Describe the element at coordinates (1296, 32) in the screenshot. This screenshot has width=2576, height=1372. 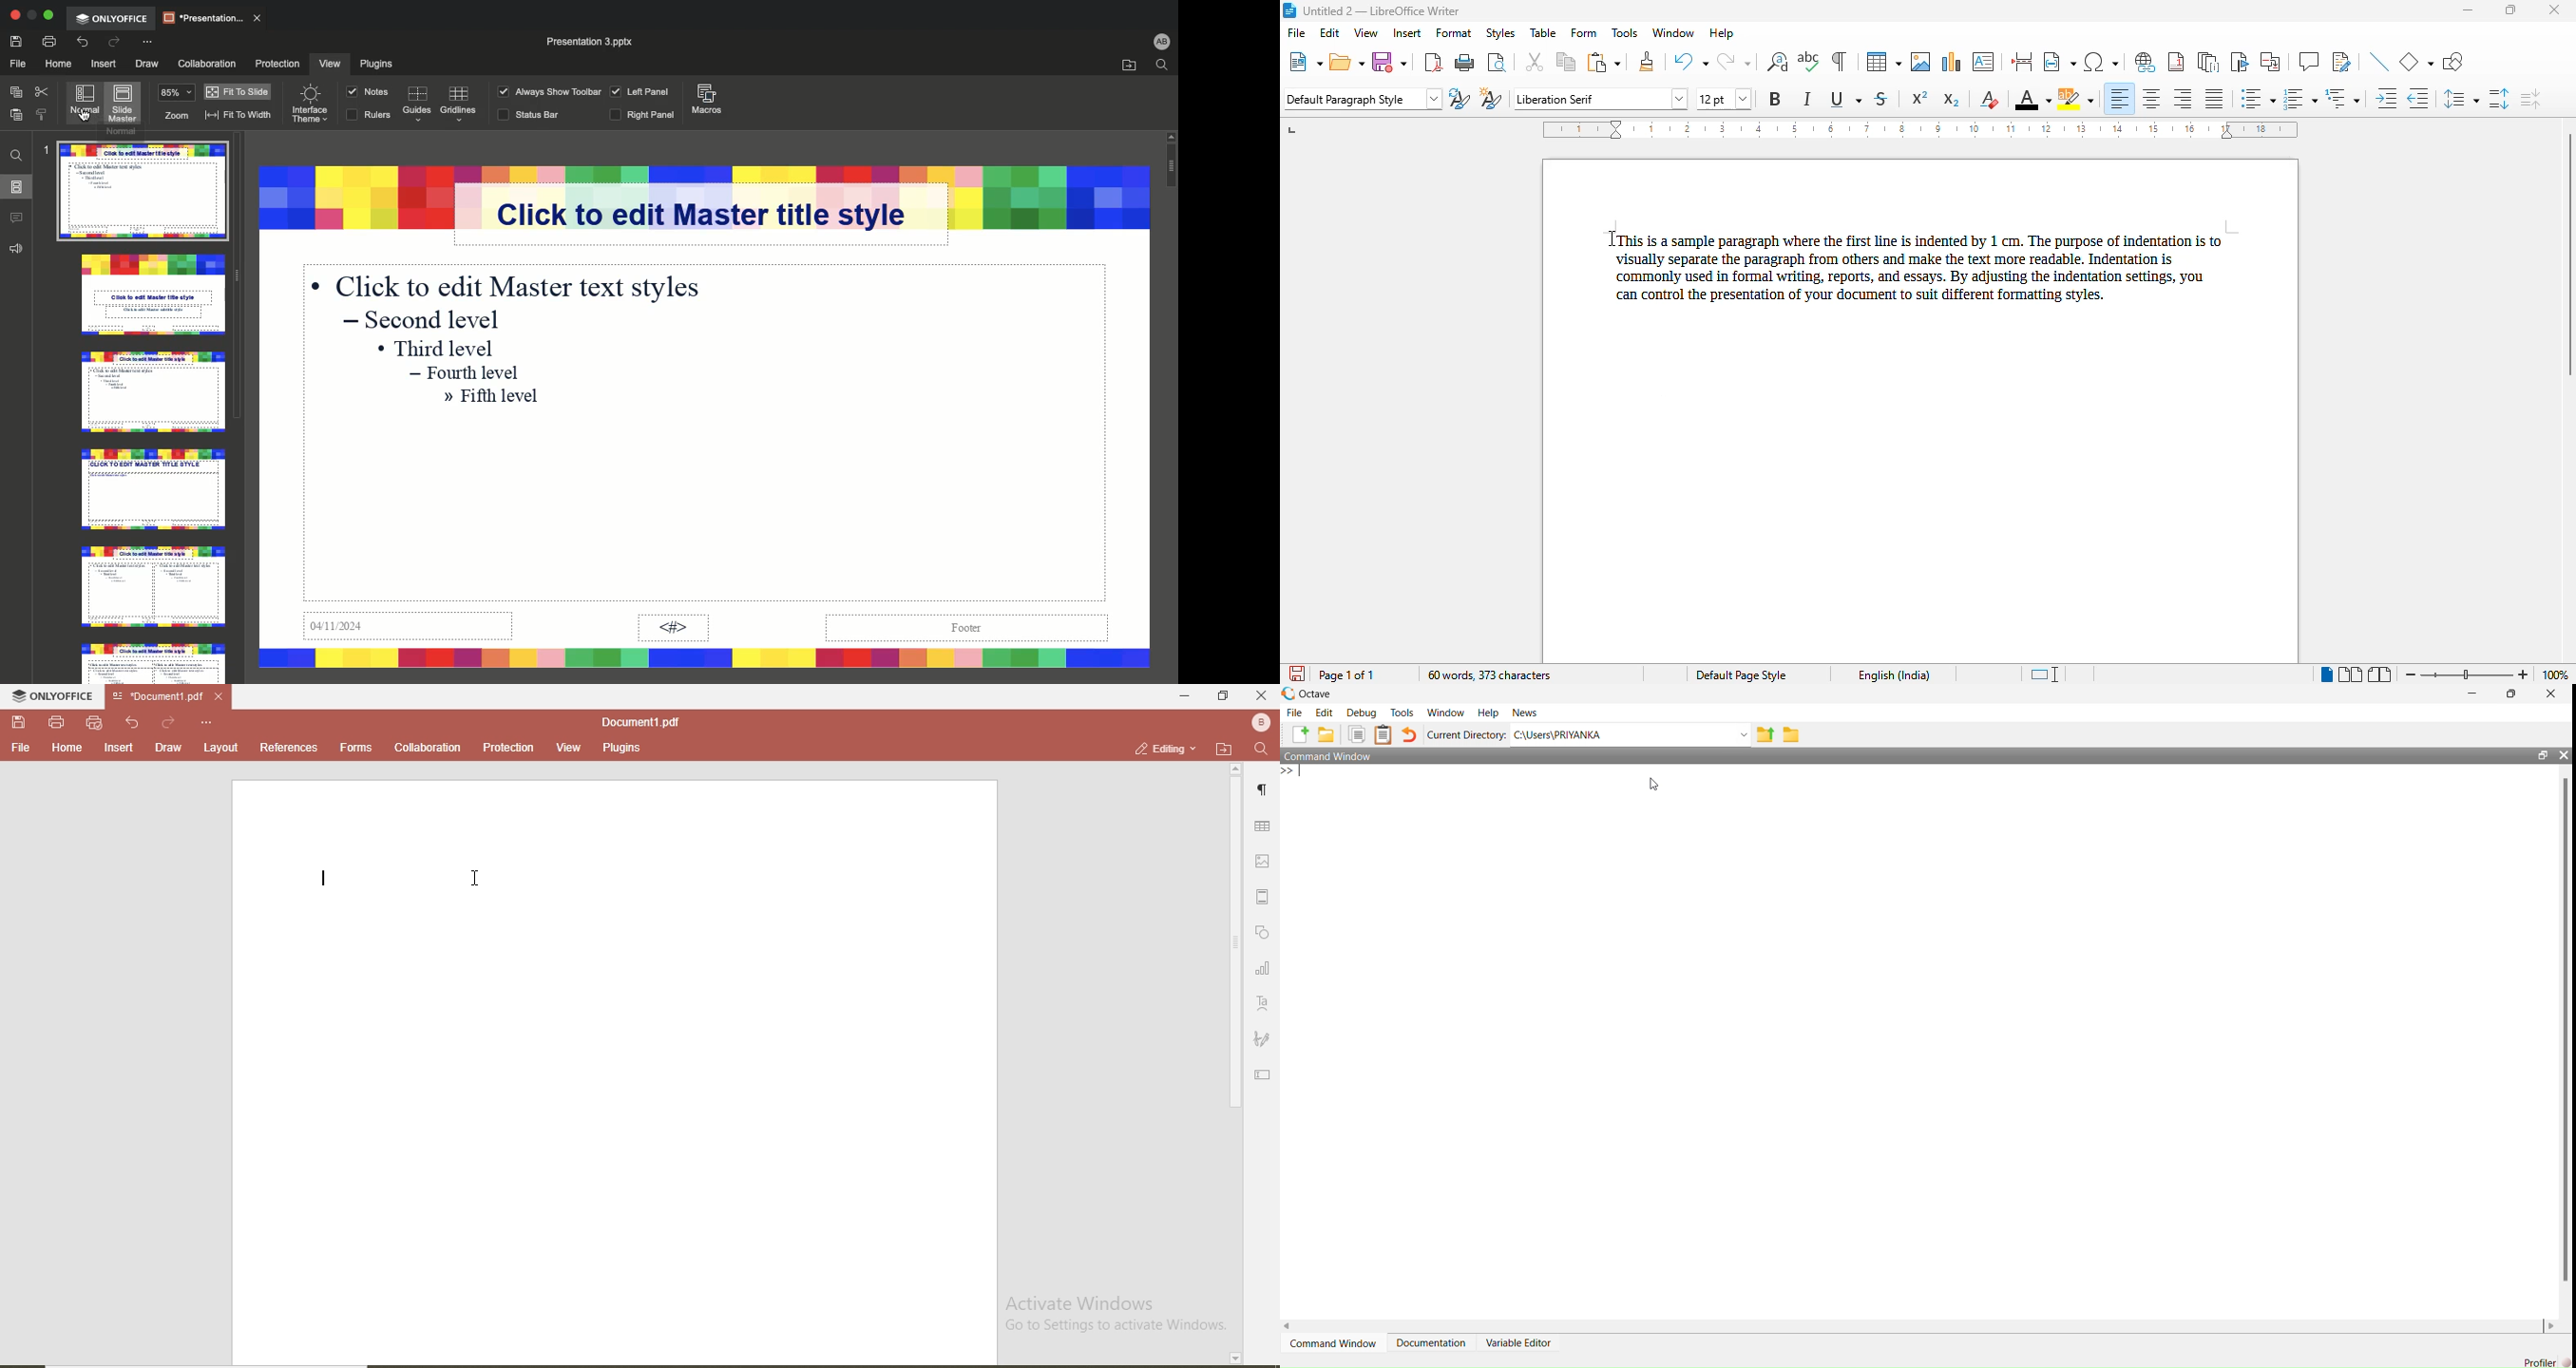
I see `file` at that location.